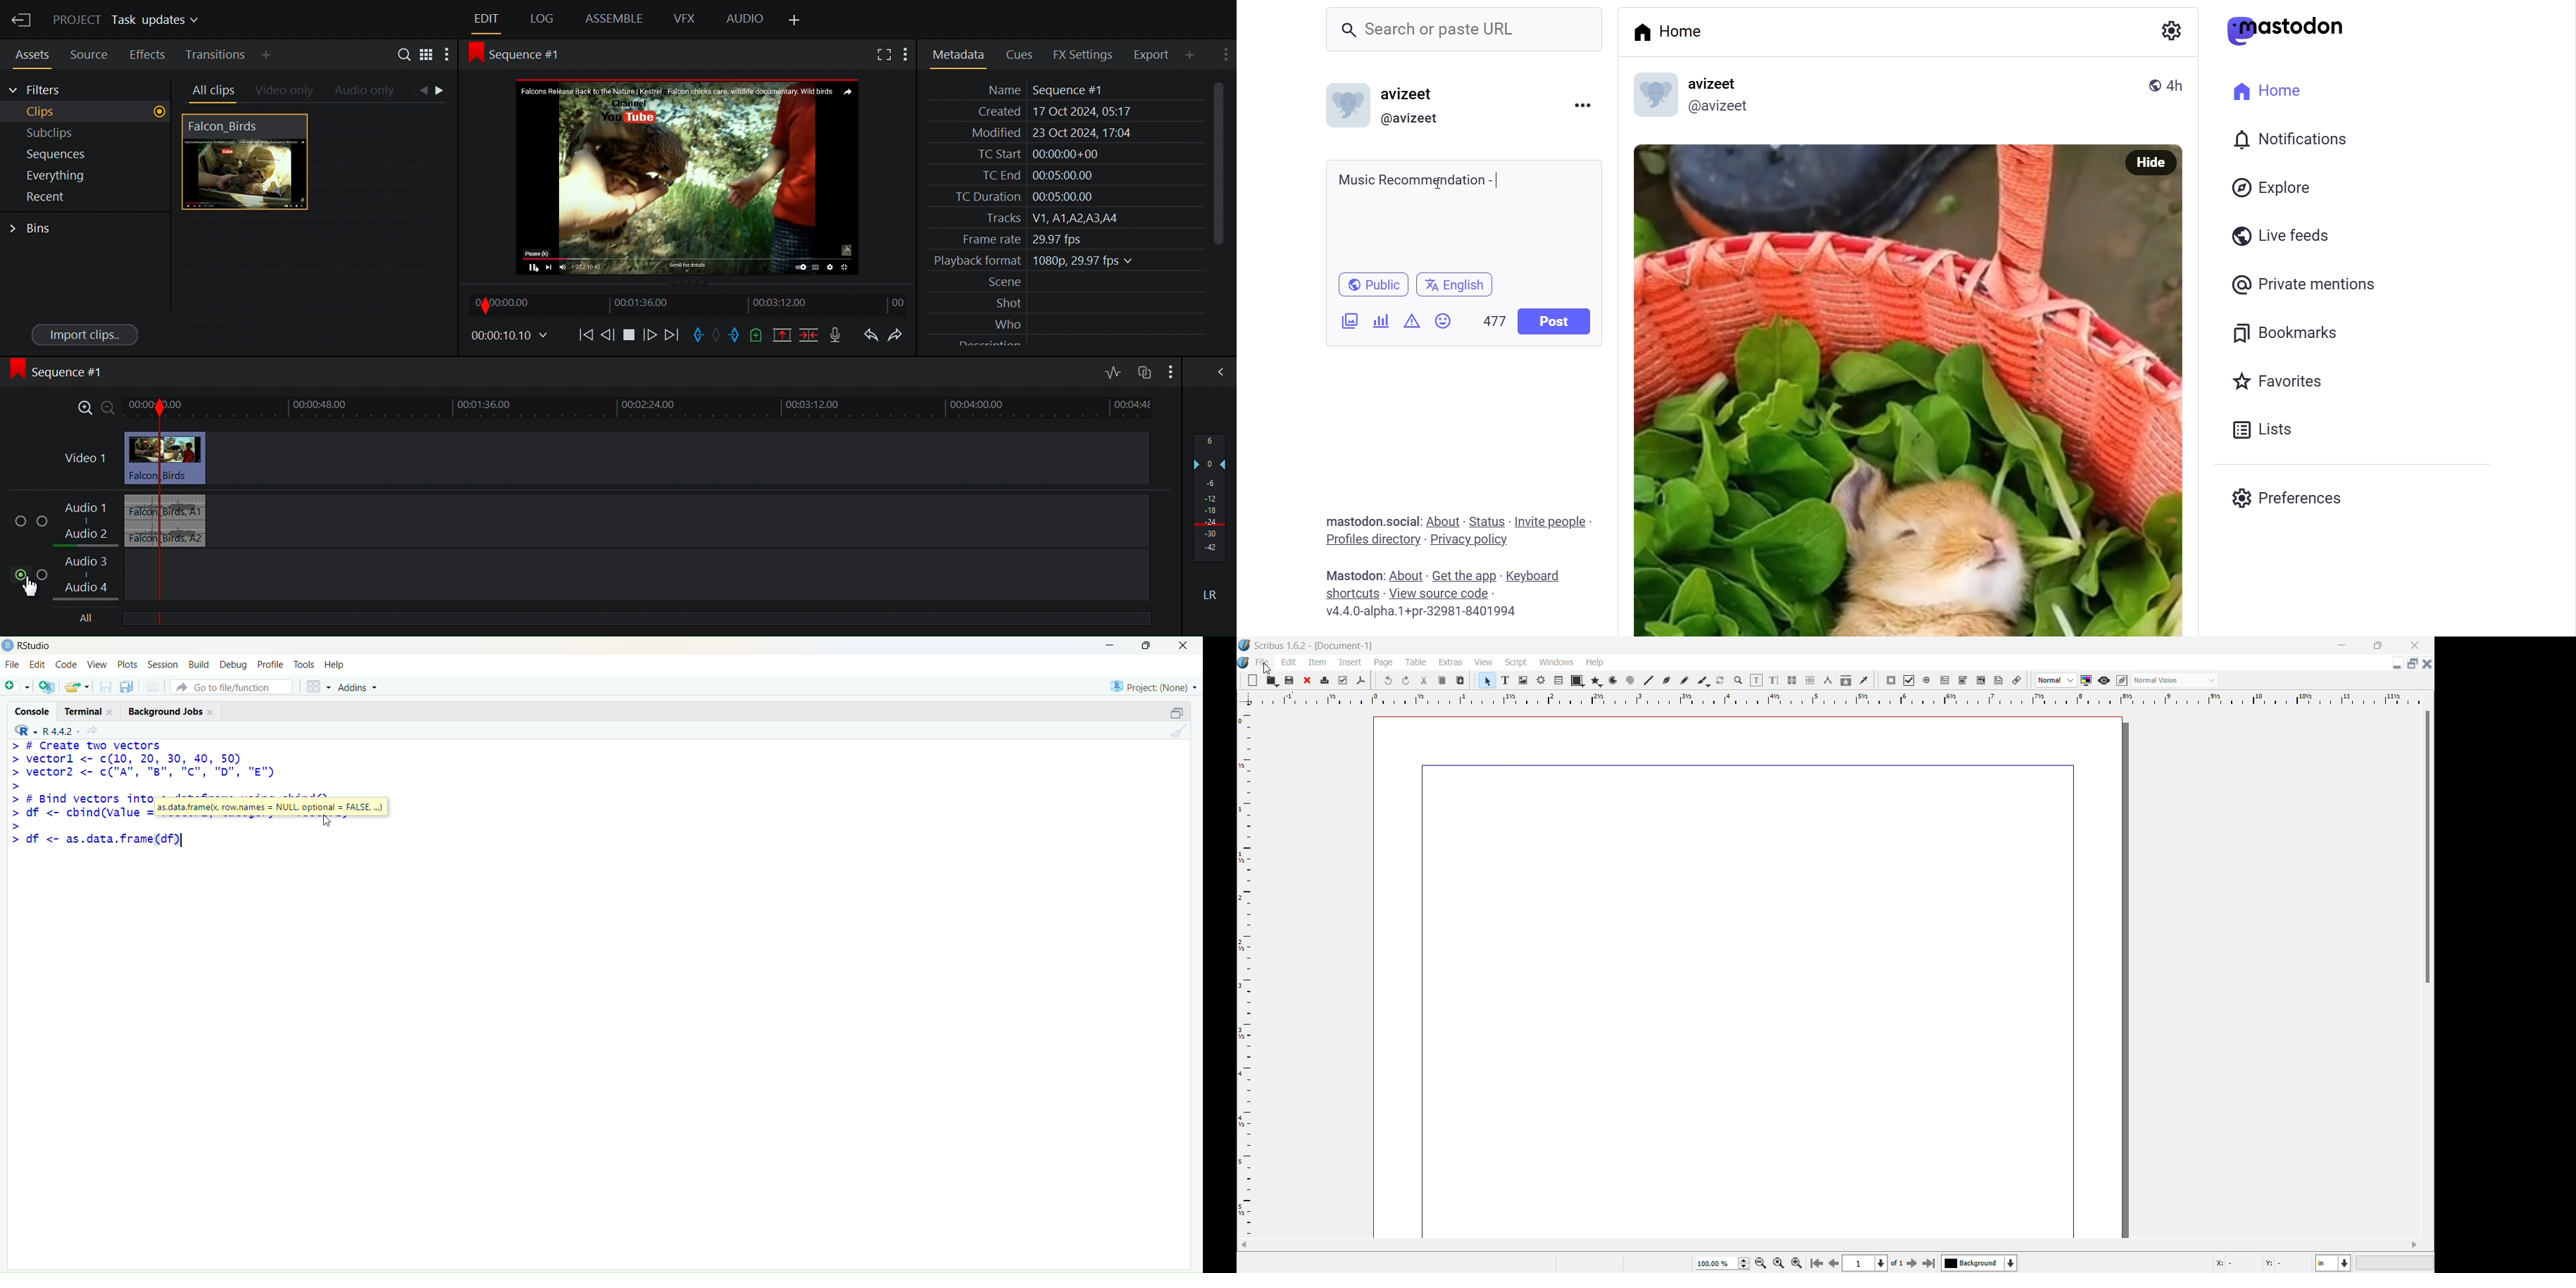  Describe the element at coordinates (1761, 1262) in the screenshot. I see `decrease zoom` at that location.